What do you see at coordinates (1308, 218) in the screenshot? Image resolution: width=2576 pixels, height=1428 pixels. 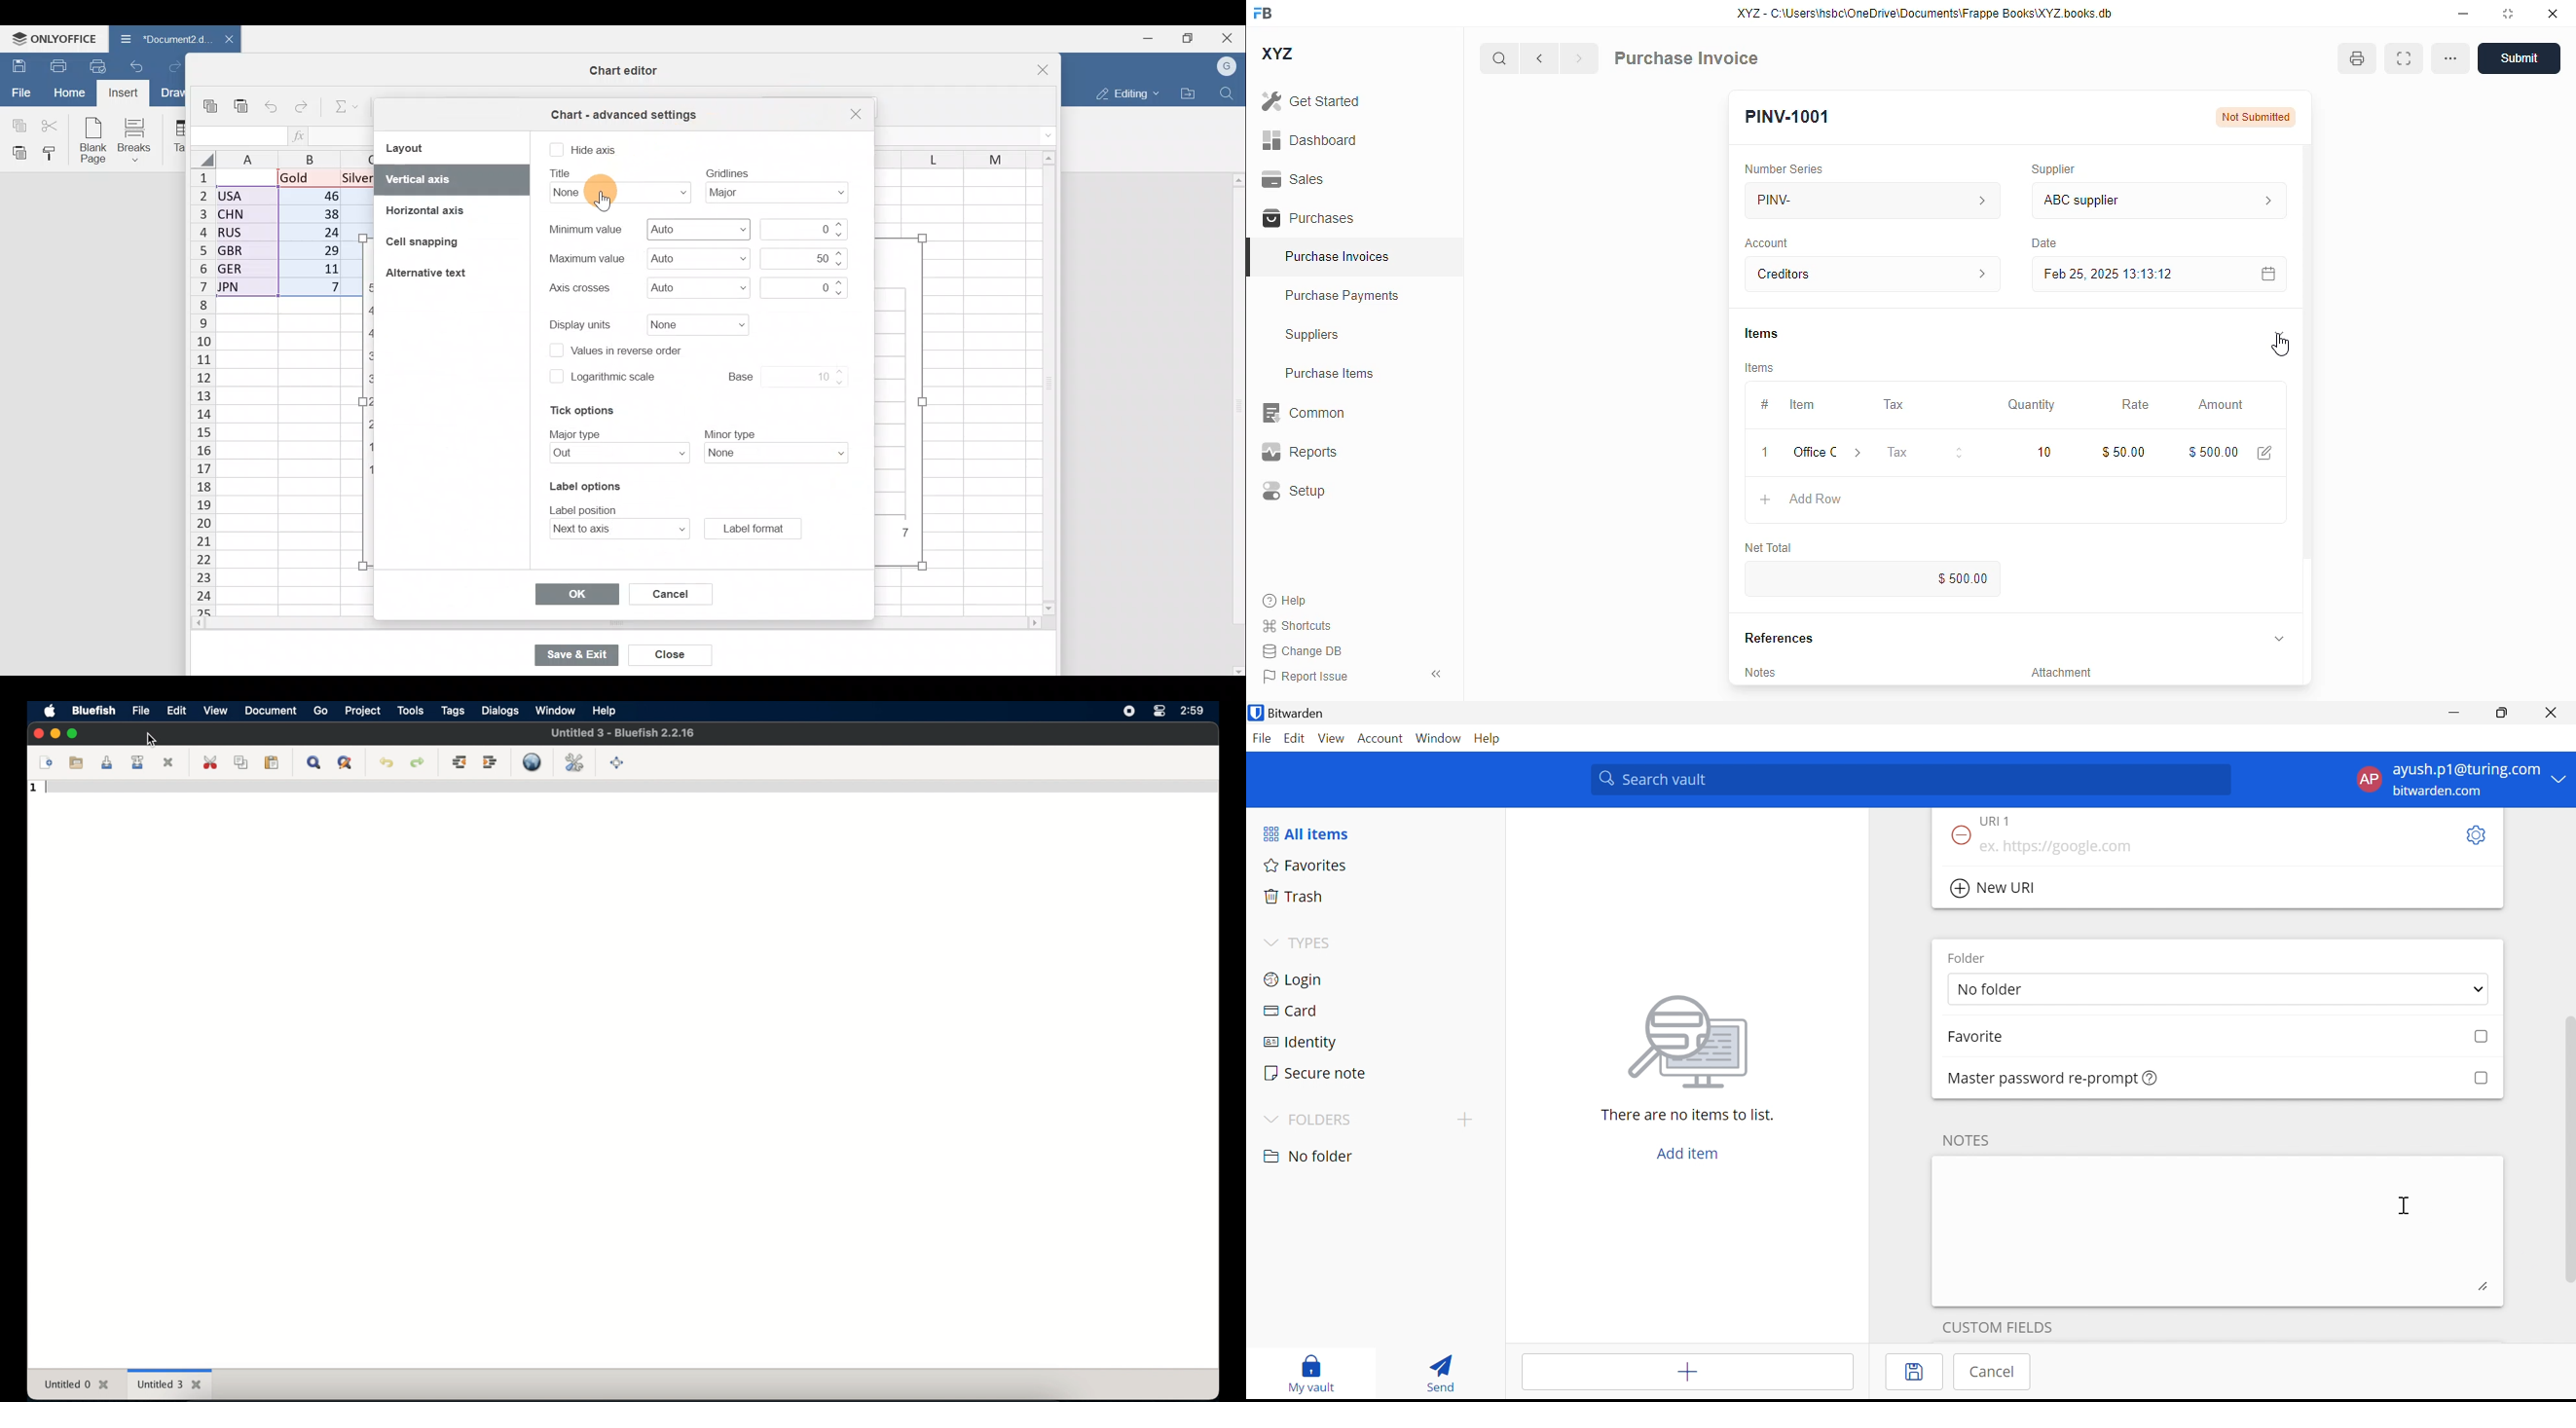 I see `purchases` at bounding box center [1308, 218].